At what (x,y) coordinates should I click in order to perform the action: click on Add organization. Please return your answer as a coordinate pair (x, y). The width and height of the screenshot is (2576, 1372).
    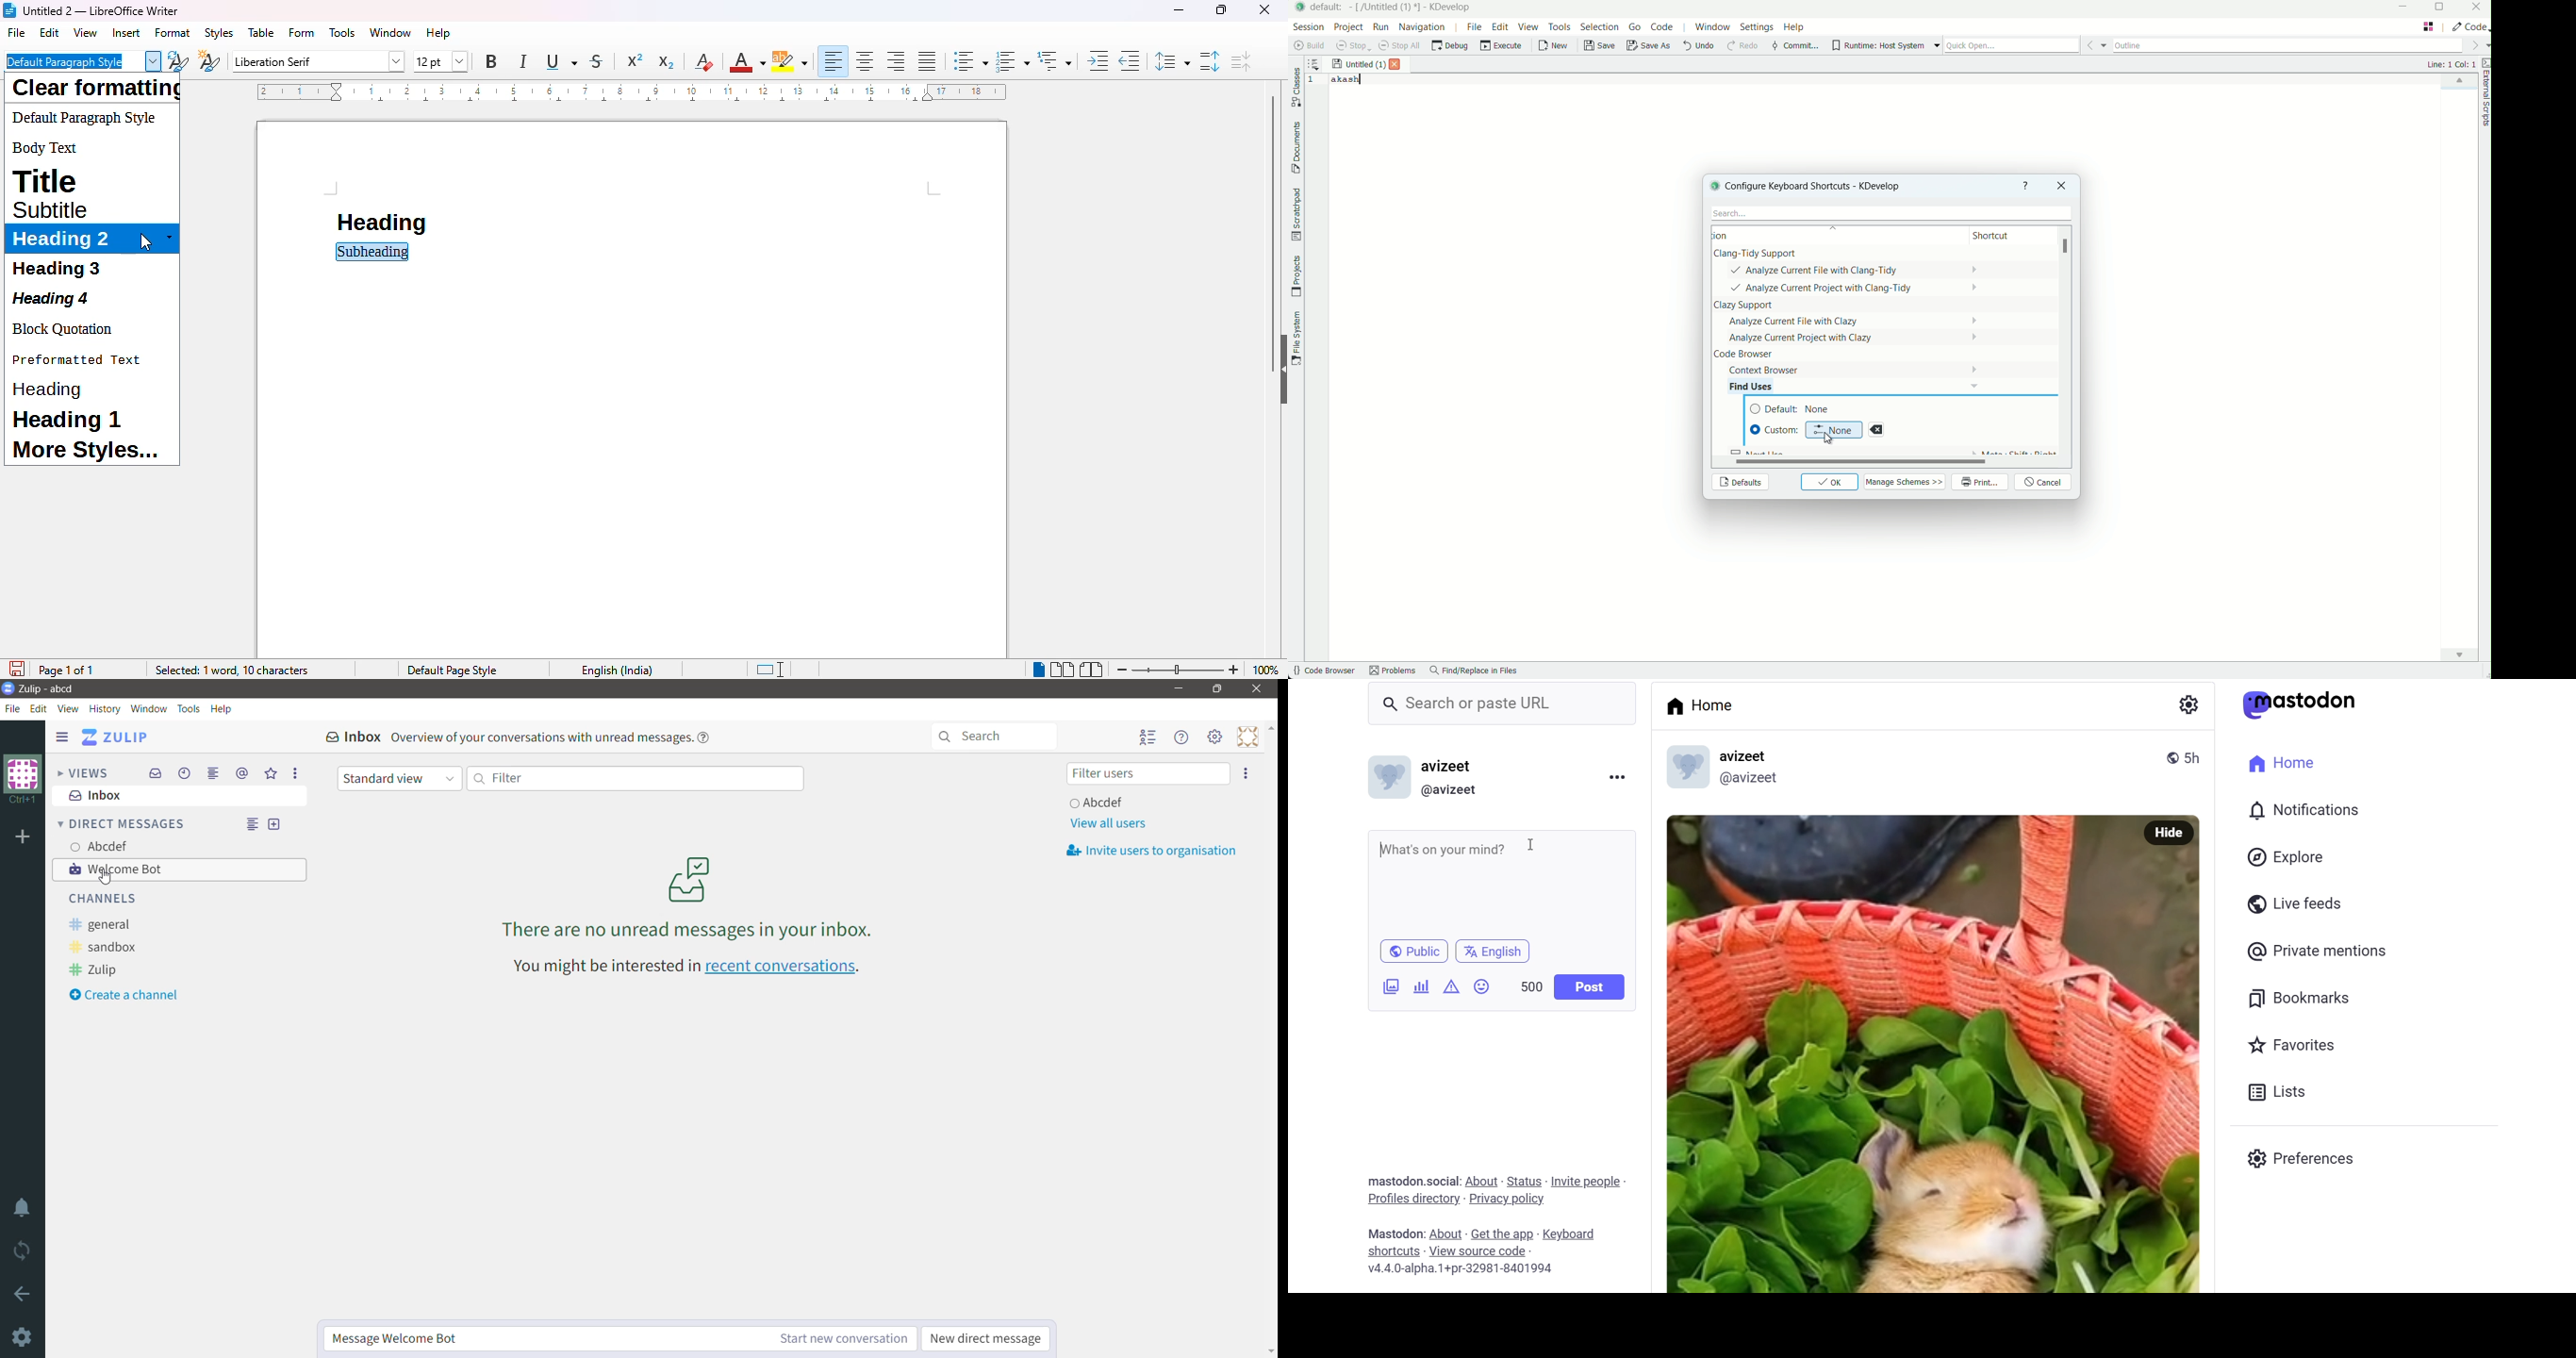
    Looking at the image, I should click on (23, 837).